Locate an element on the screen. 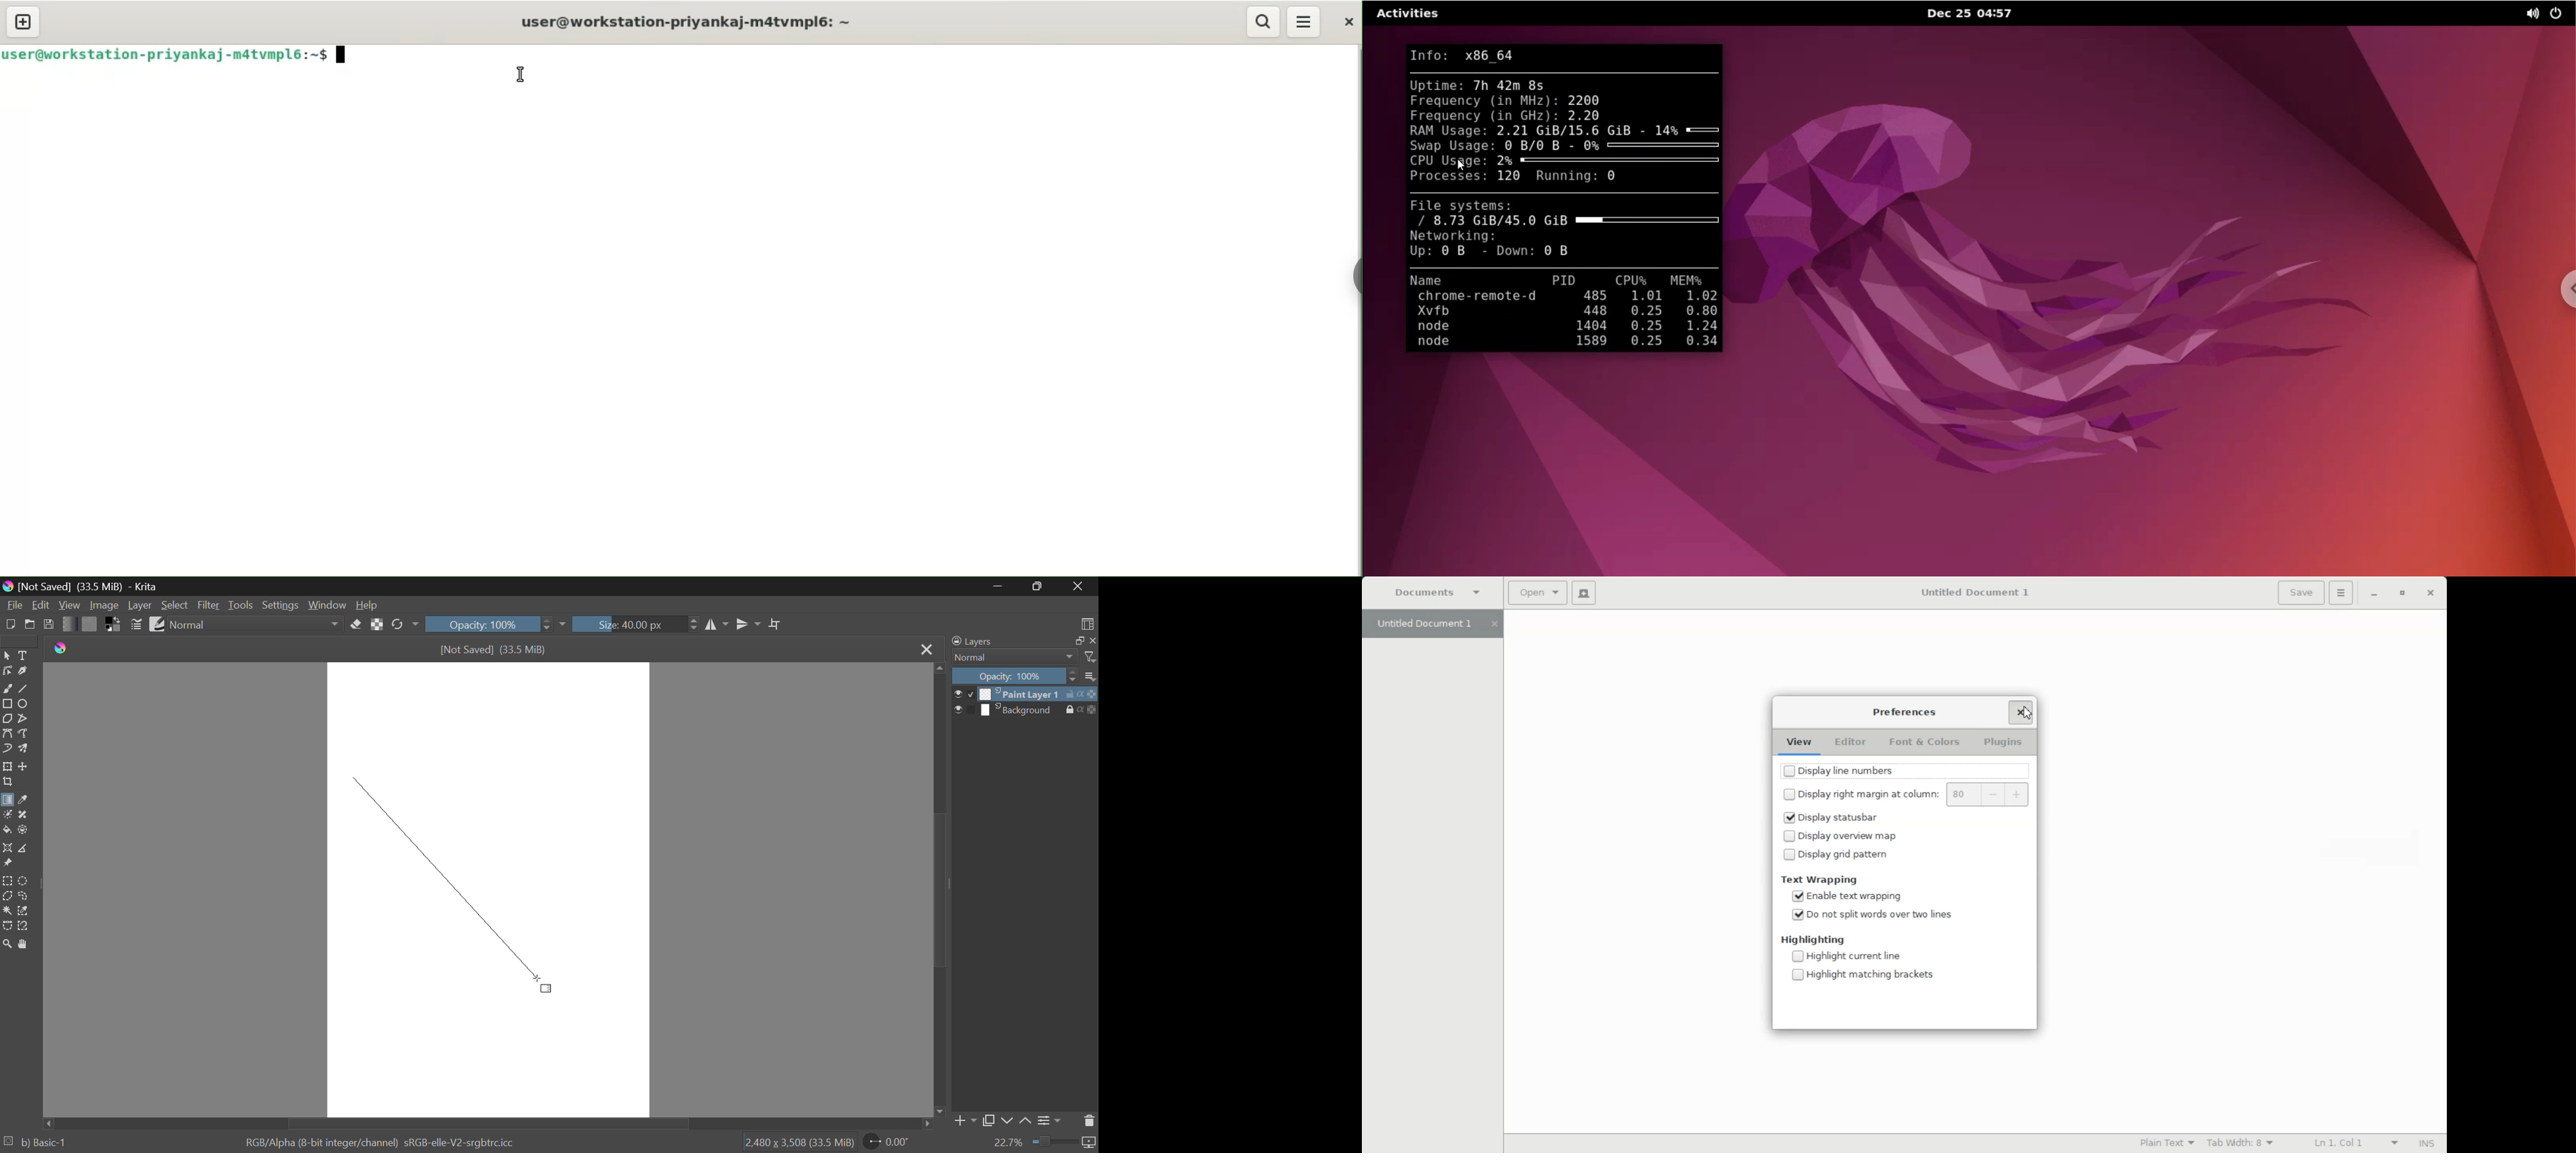 The image size is (2576, 1176). Freehand is located at coordinates (7, 687).